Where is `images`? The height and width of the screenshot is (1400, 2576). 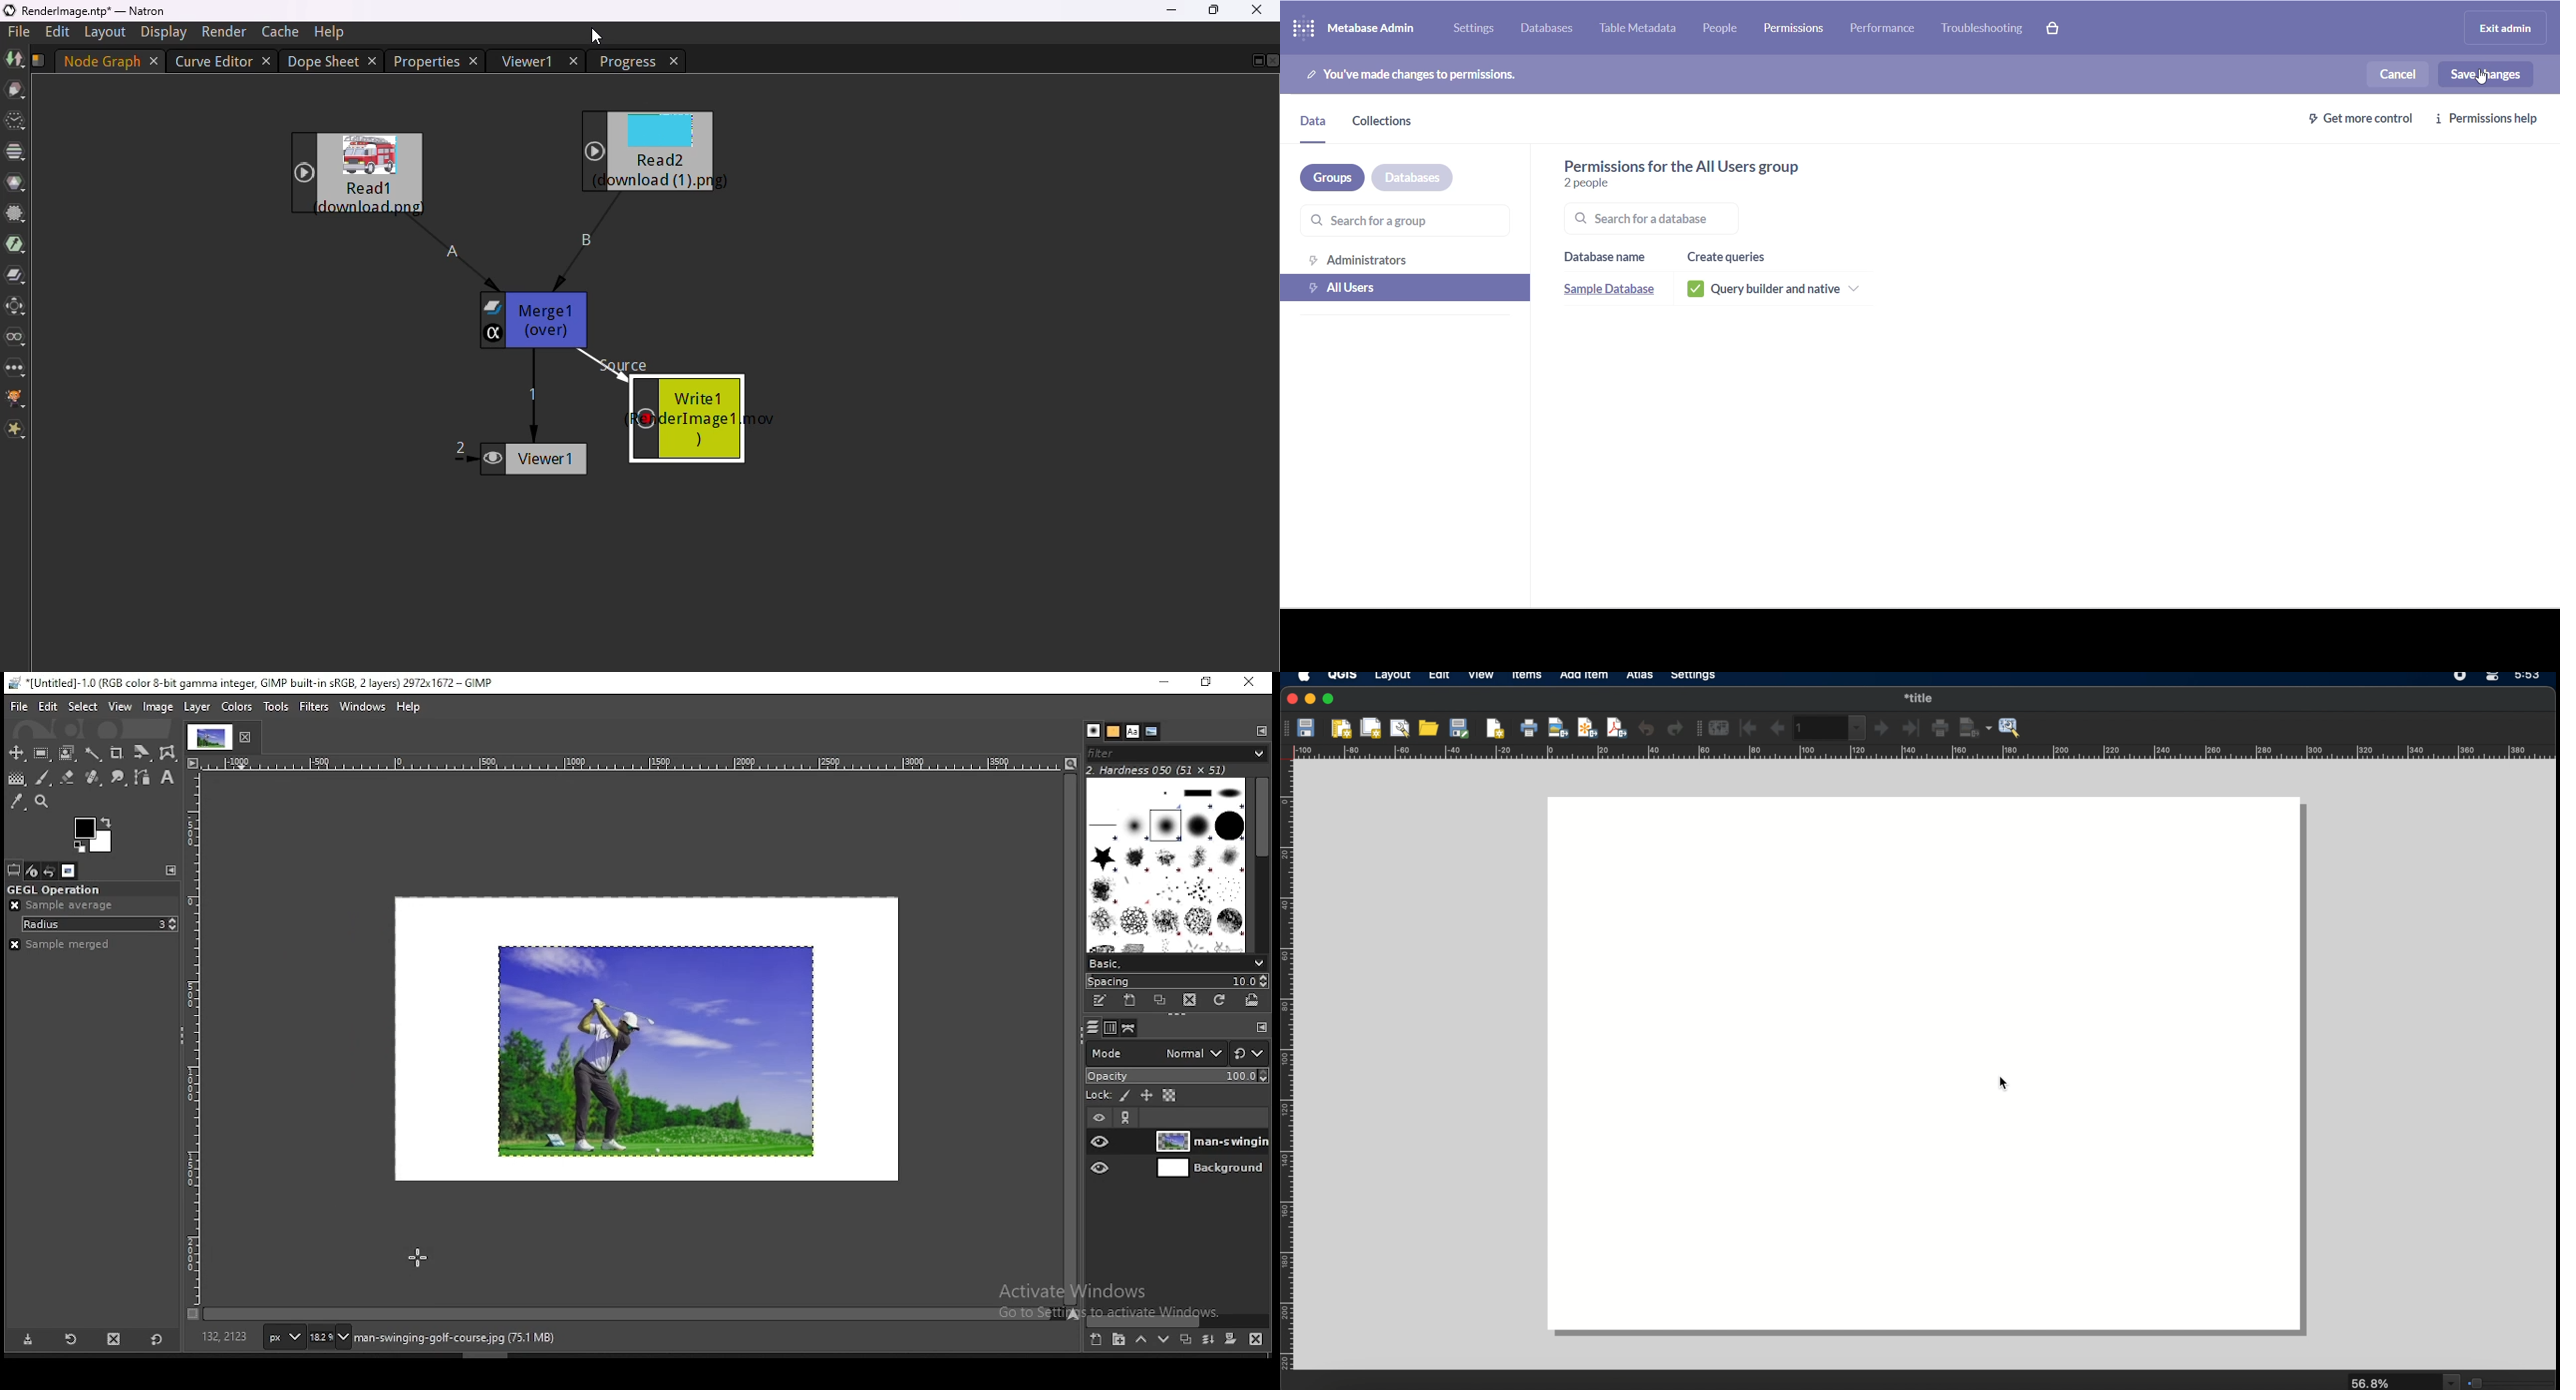
images is located at coordinates (68, 871).